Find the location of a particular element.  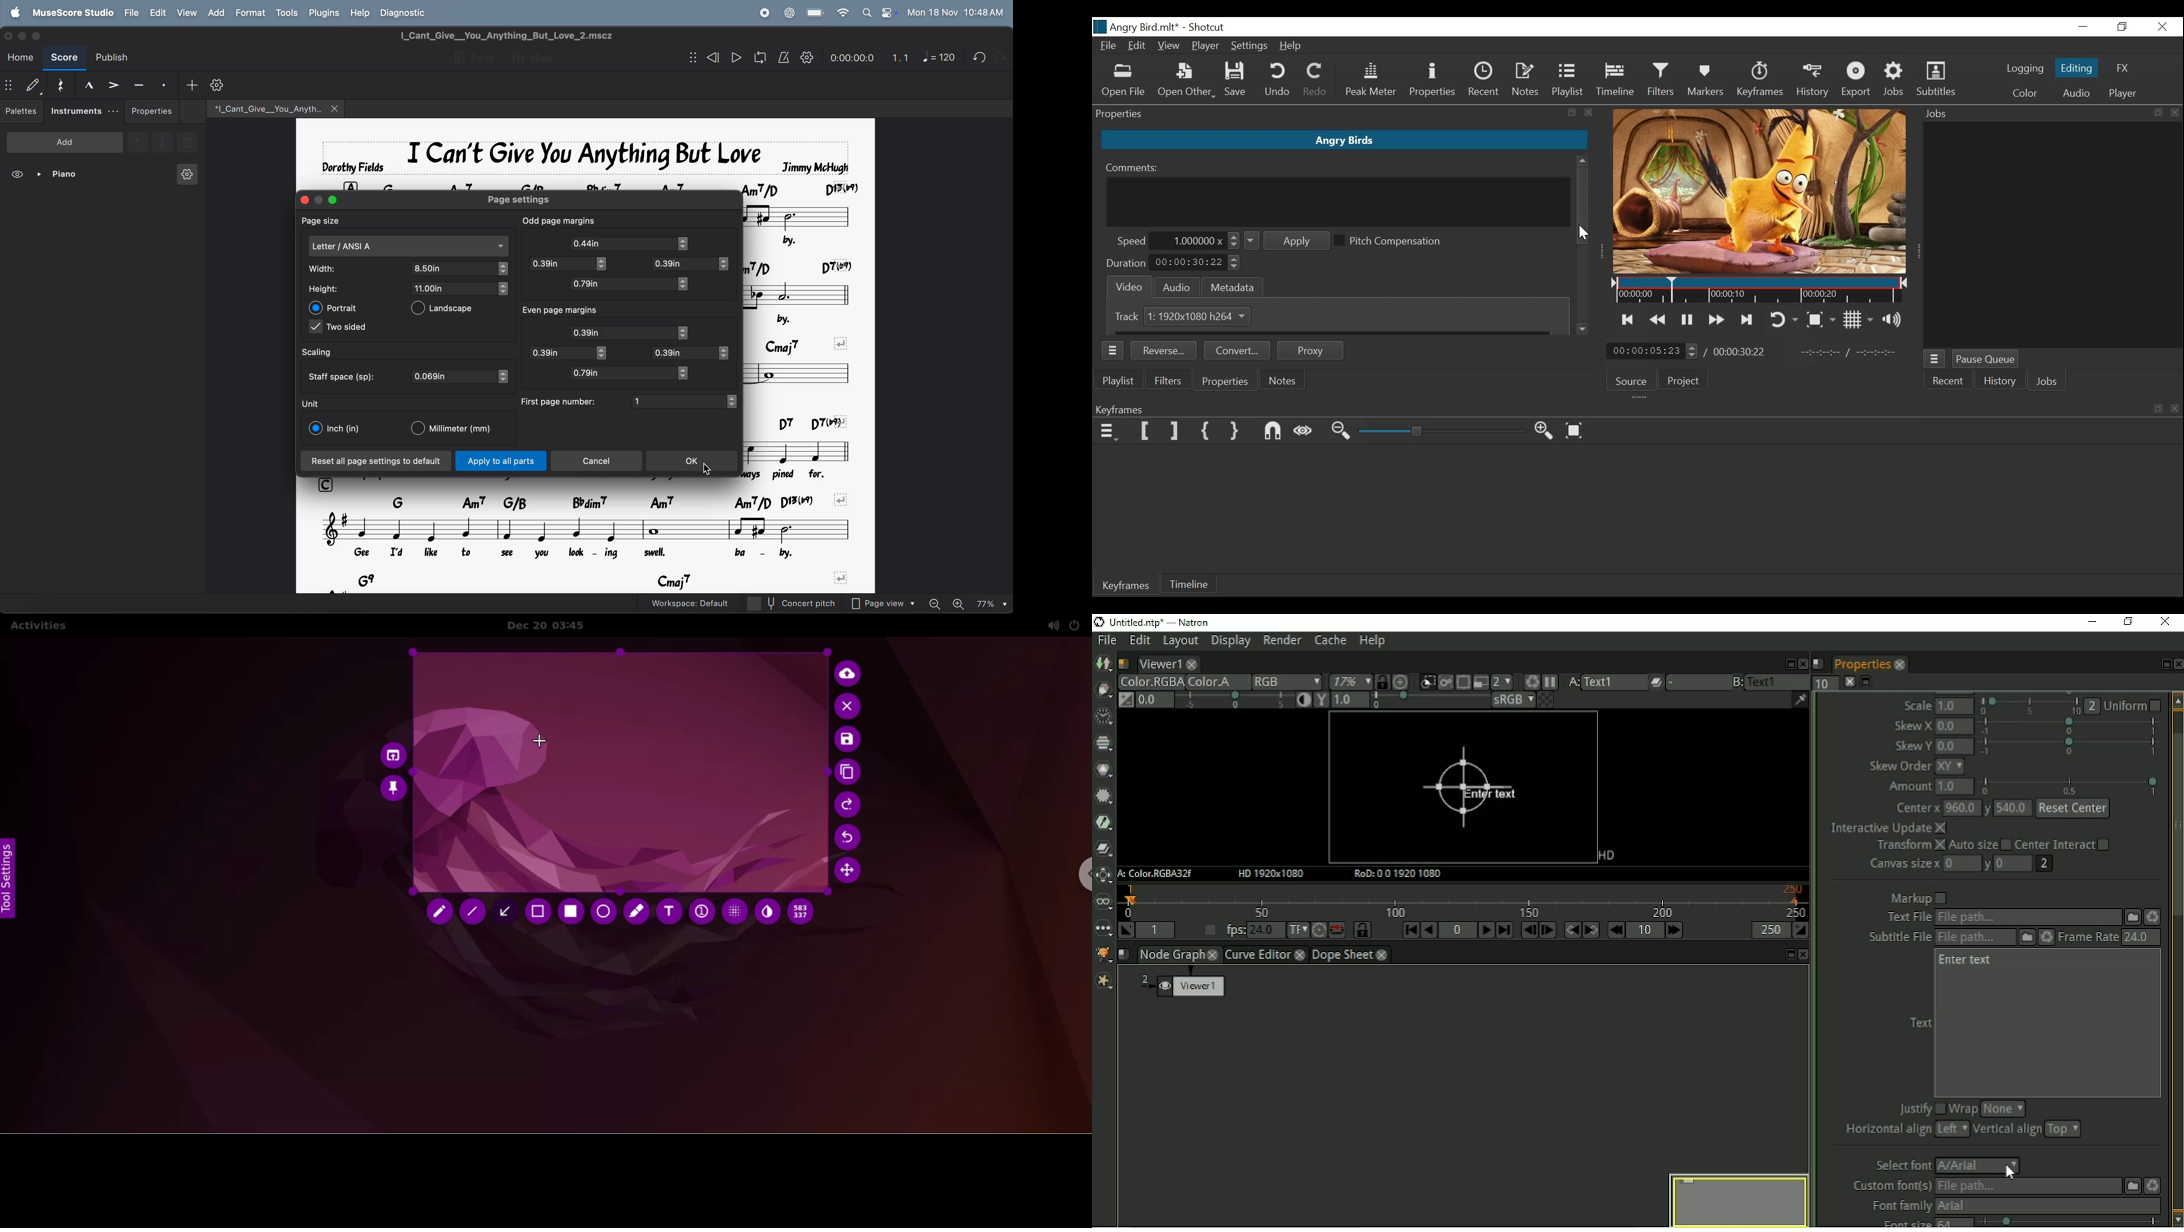

Minimize is located at coordinates (2083, 27).